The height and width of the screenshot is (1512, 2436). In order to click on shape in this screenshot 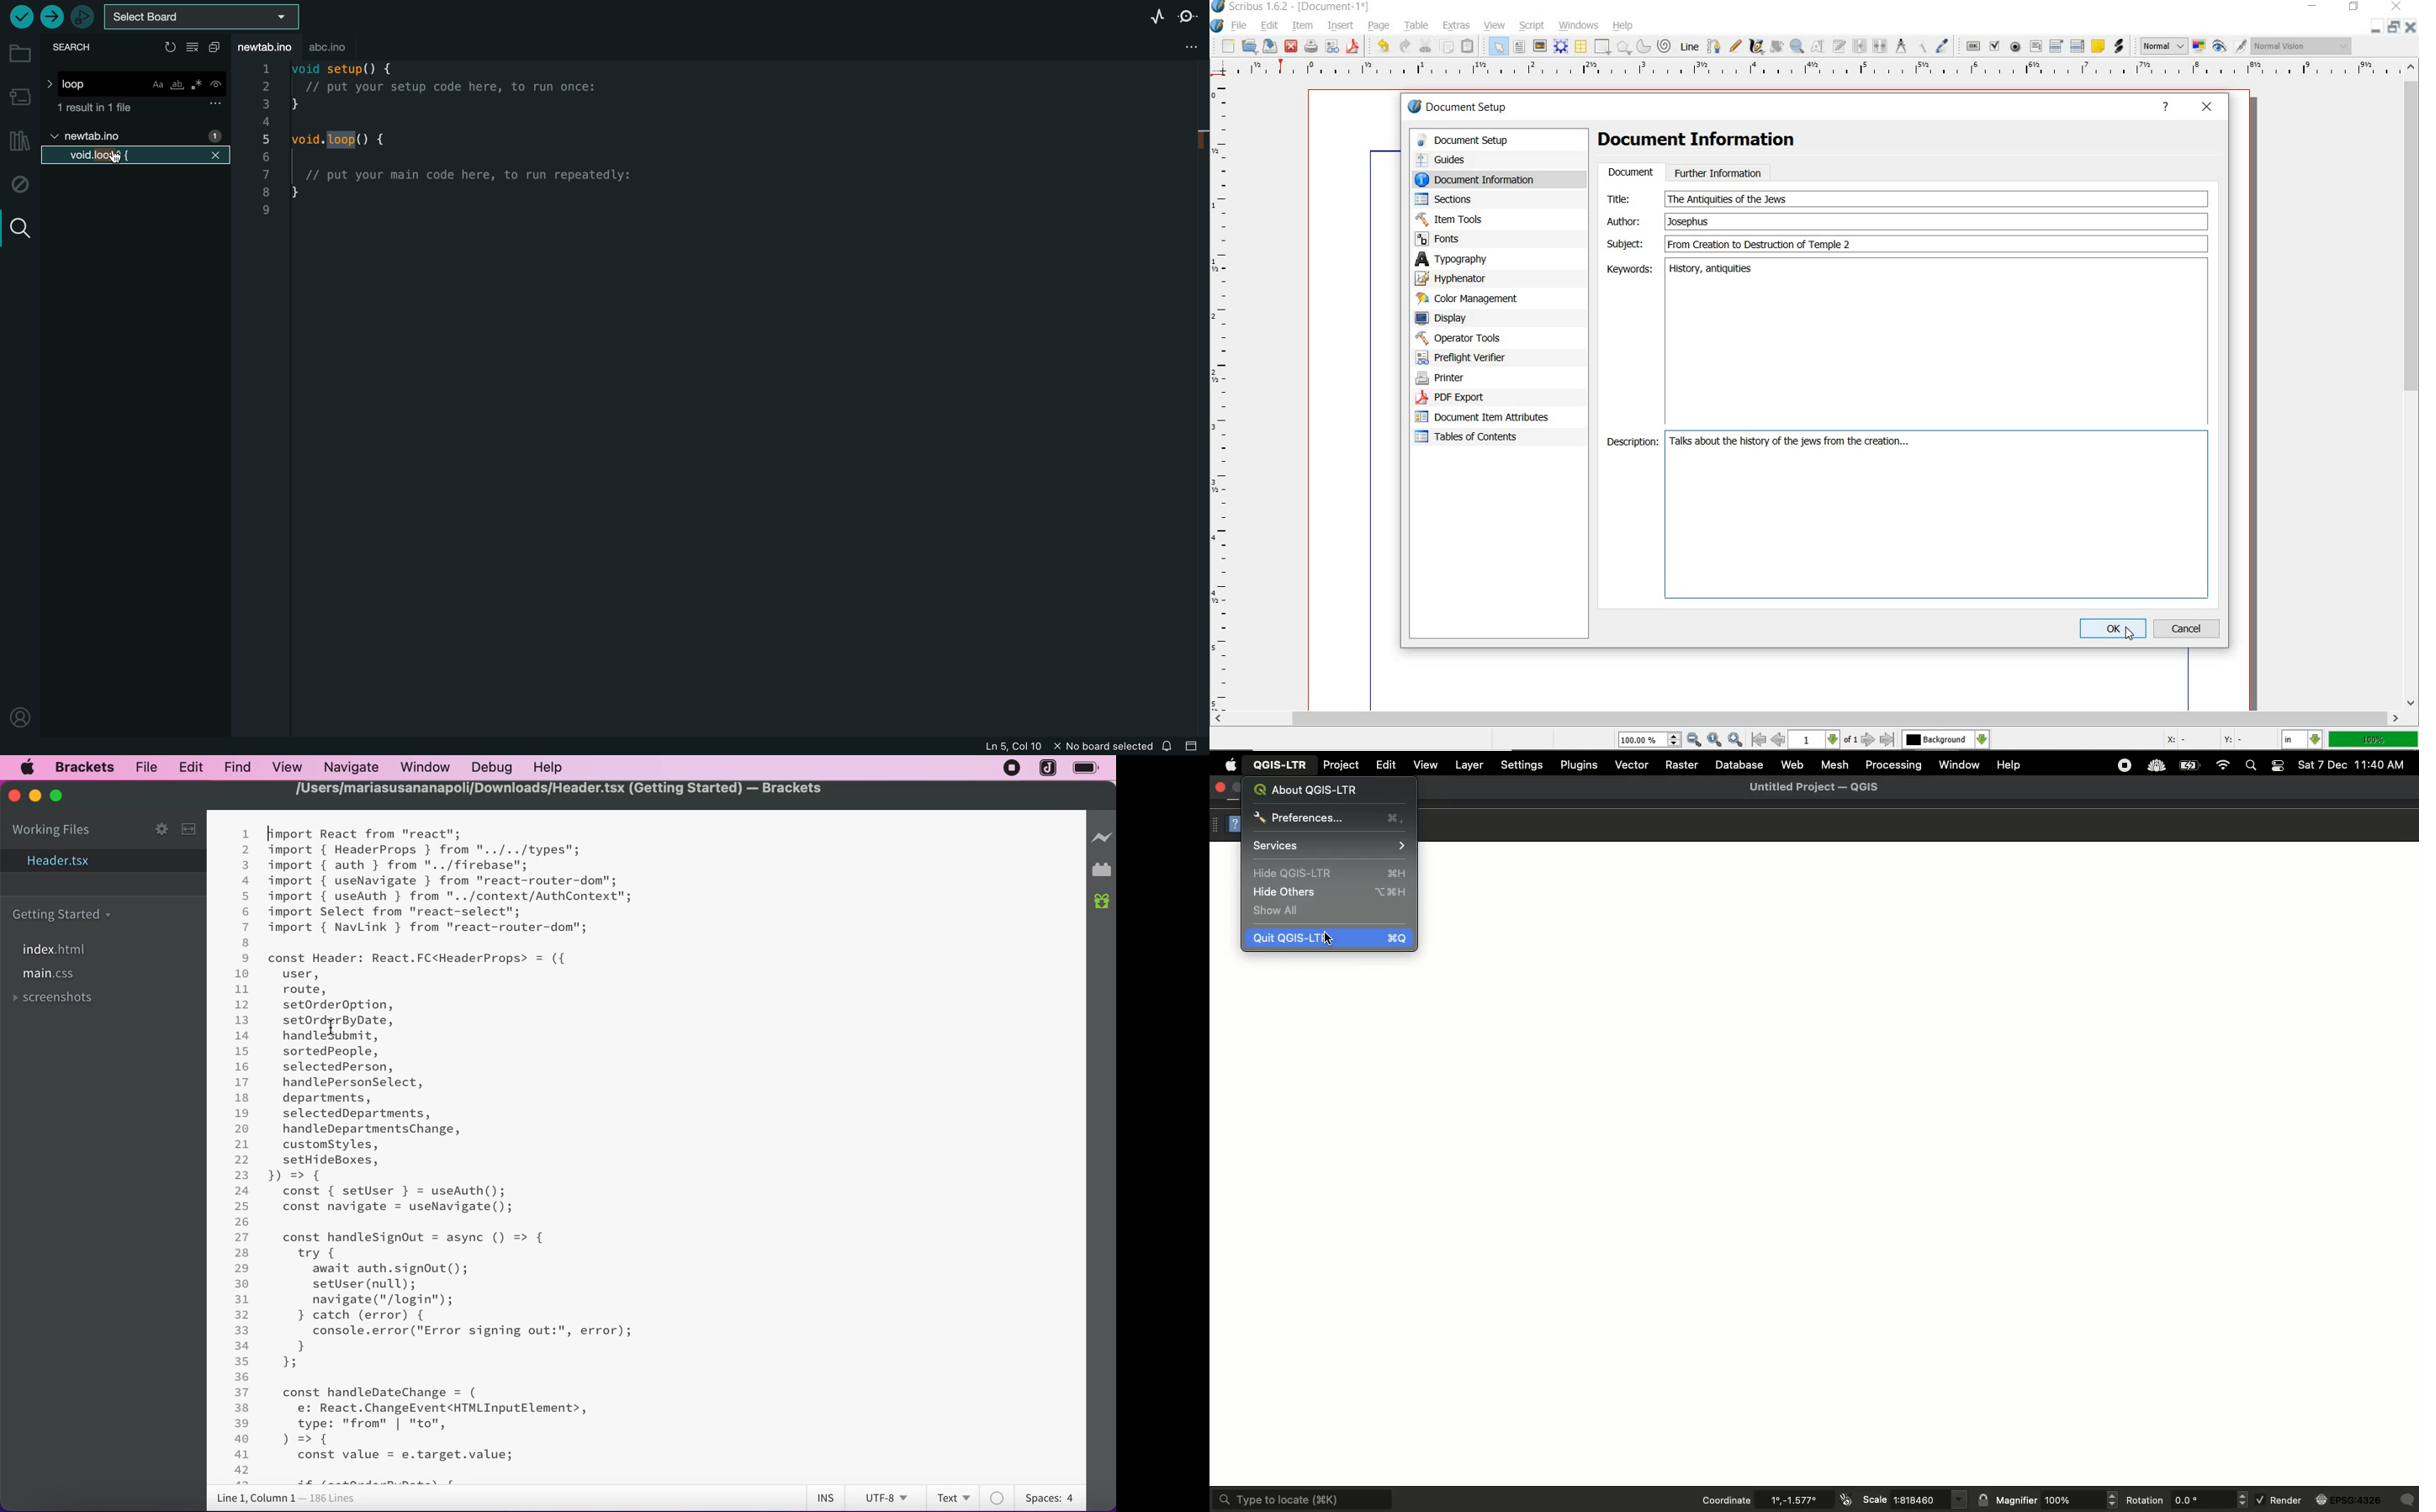, I will do `click(1623, 47)`.